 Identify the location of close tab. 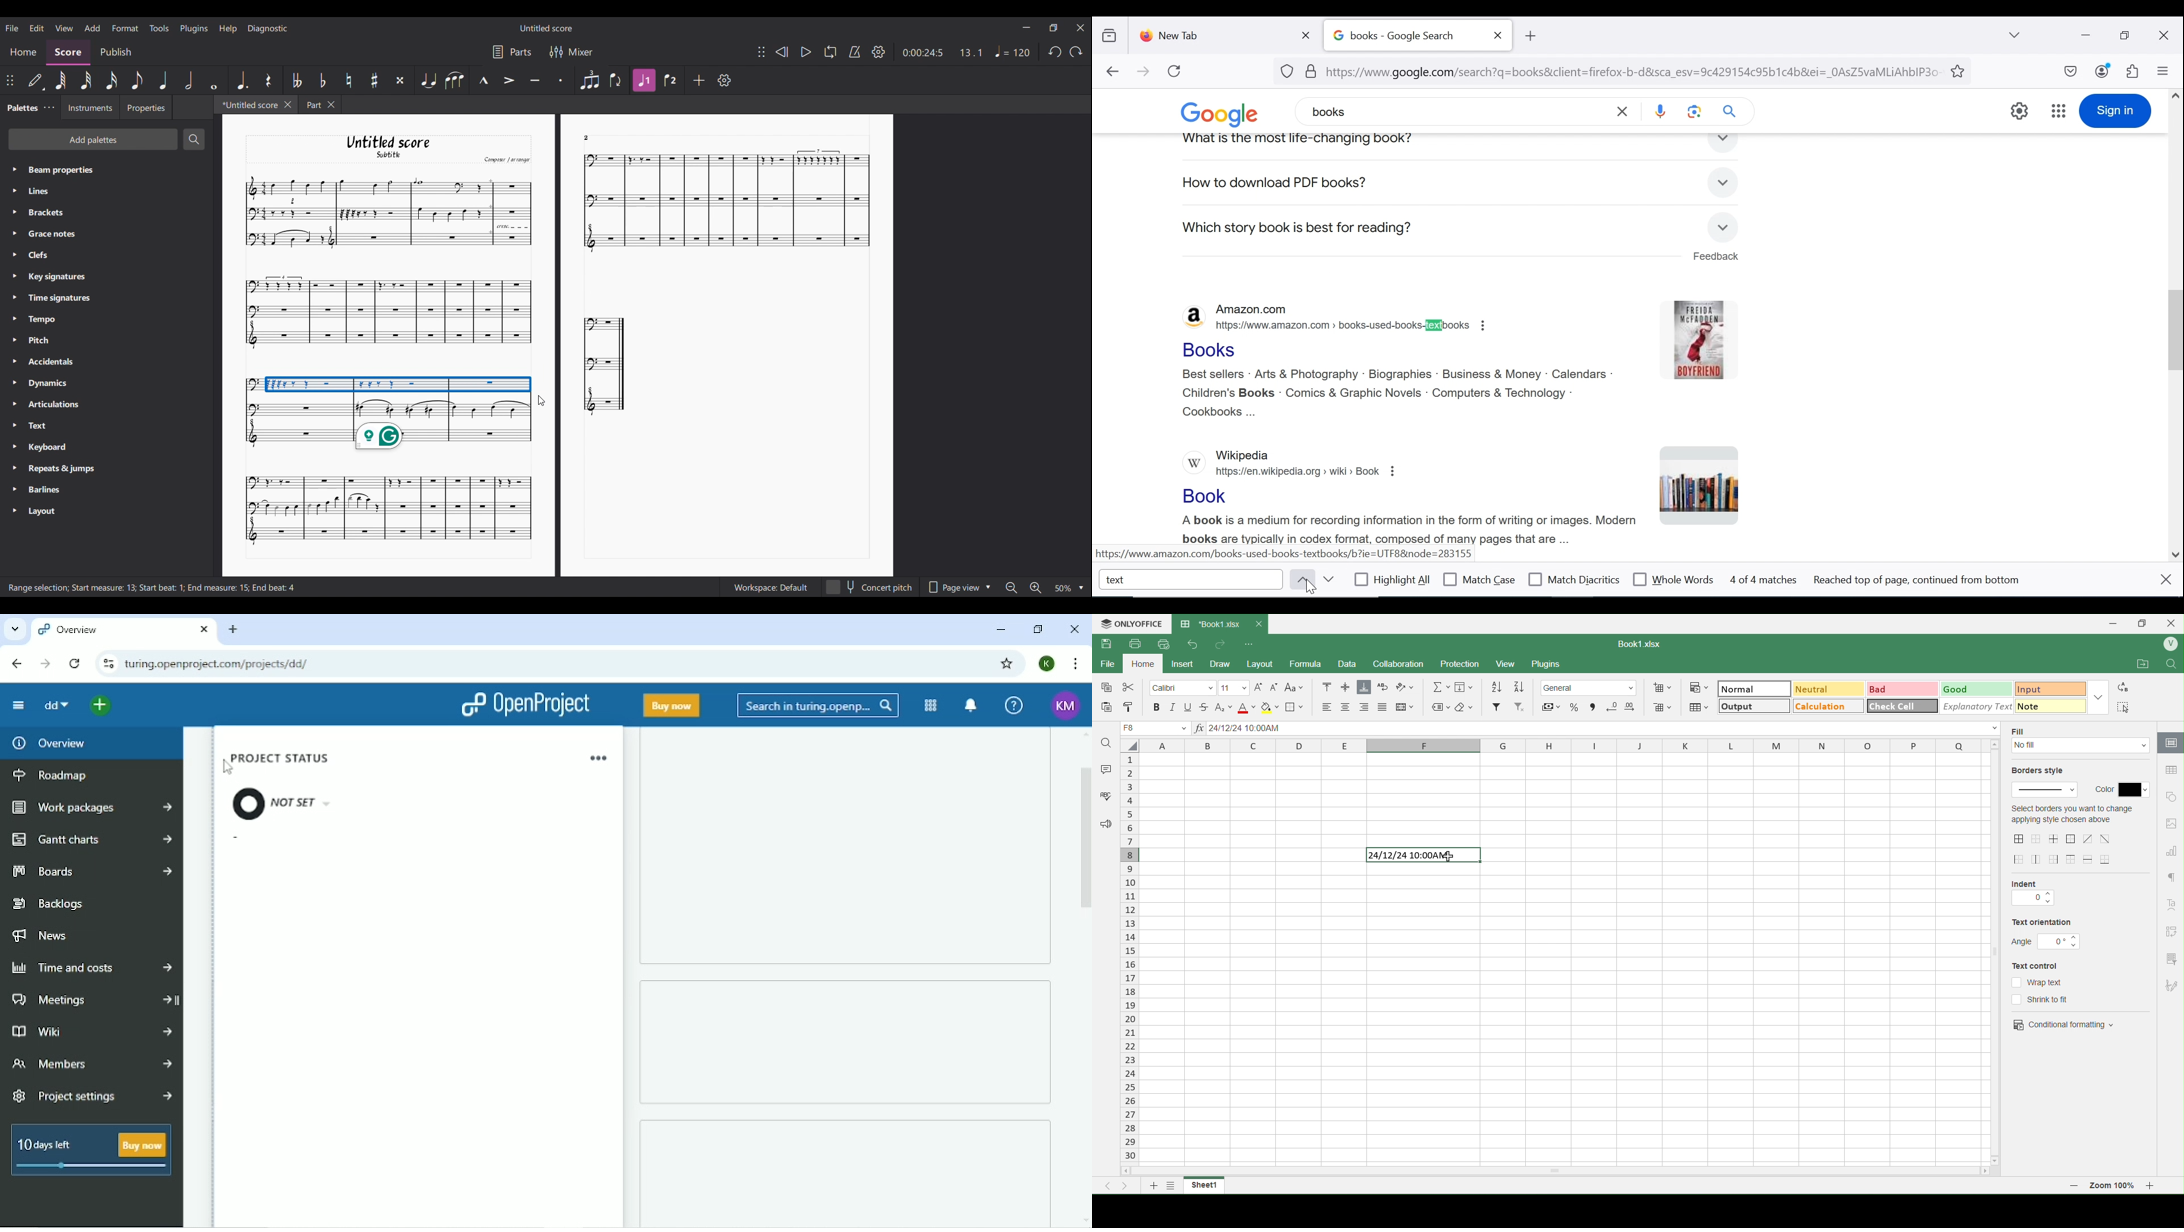
(1309, 33).